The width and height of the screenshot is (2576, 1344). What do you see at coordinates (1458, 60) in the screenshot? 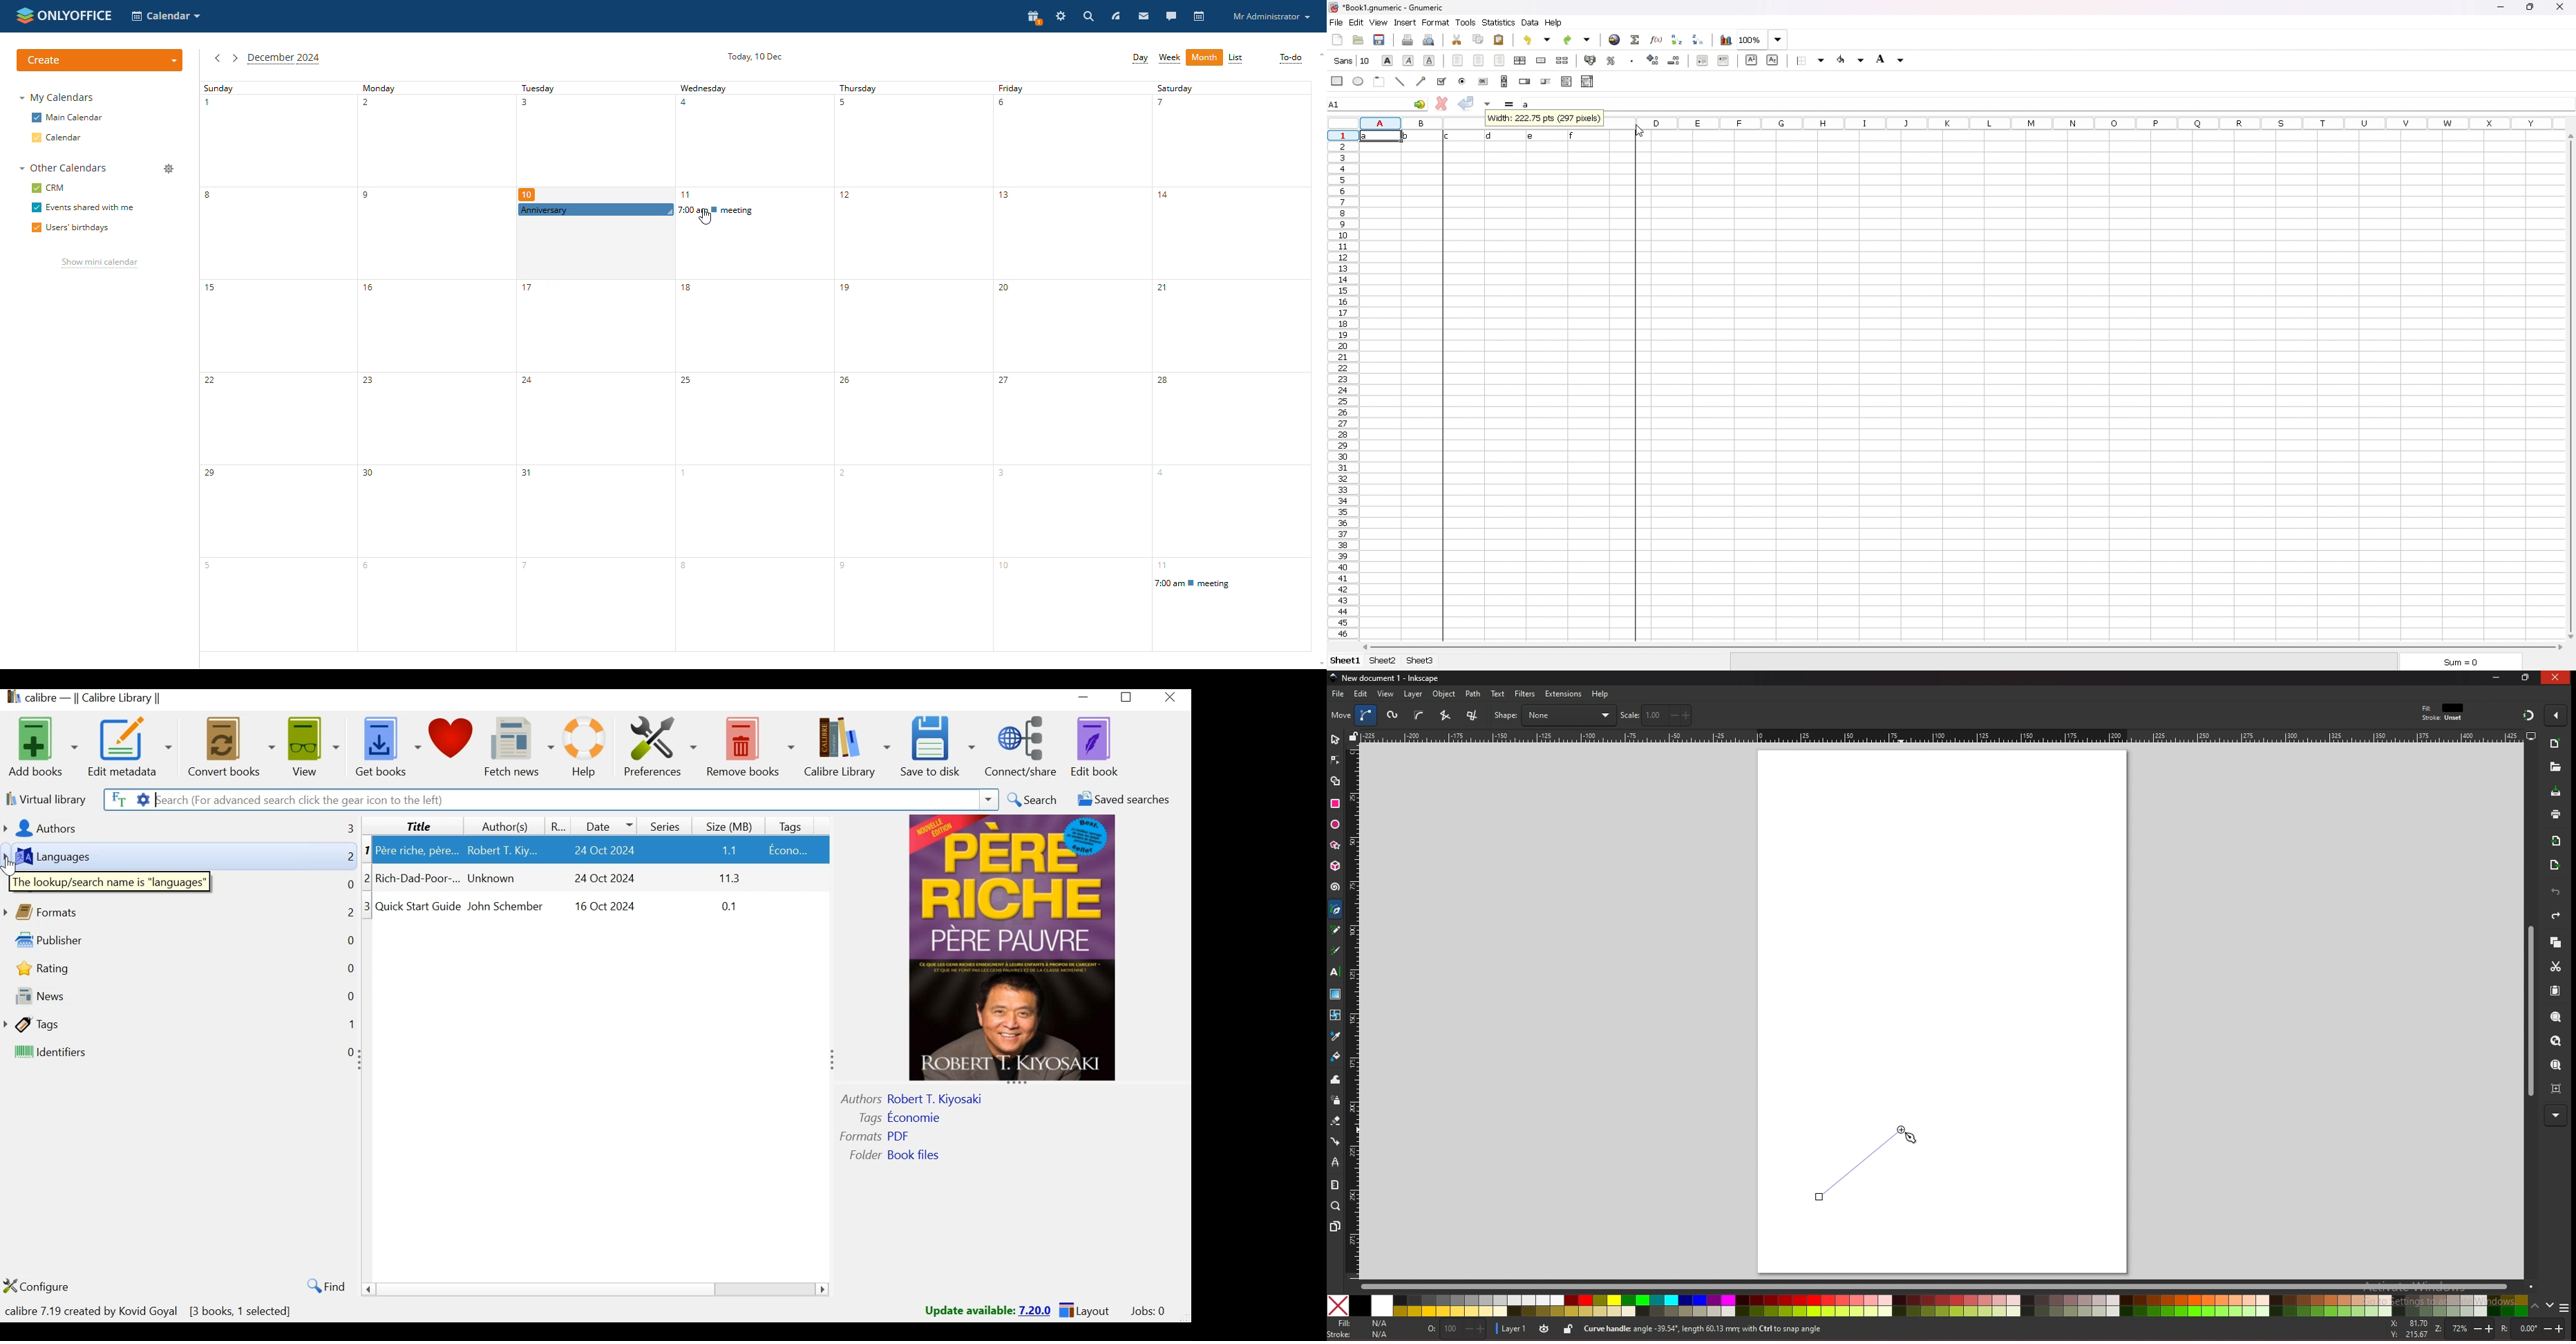
I see `left align` at bounding box center [1458, 60].